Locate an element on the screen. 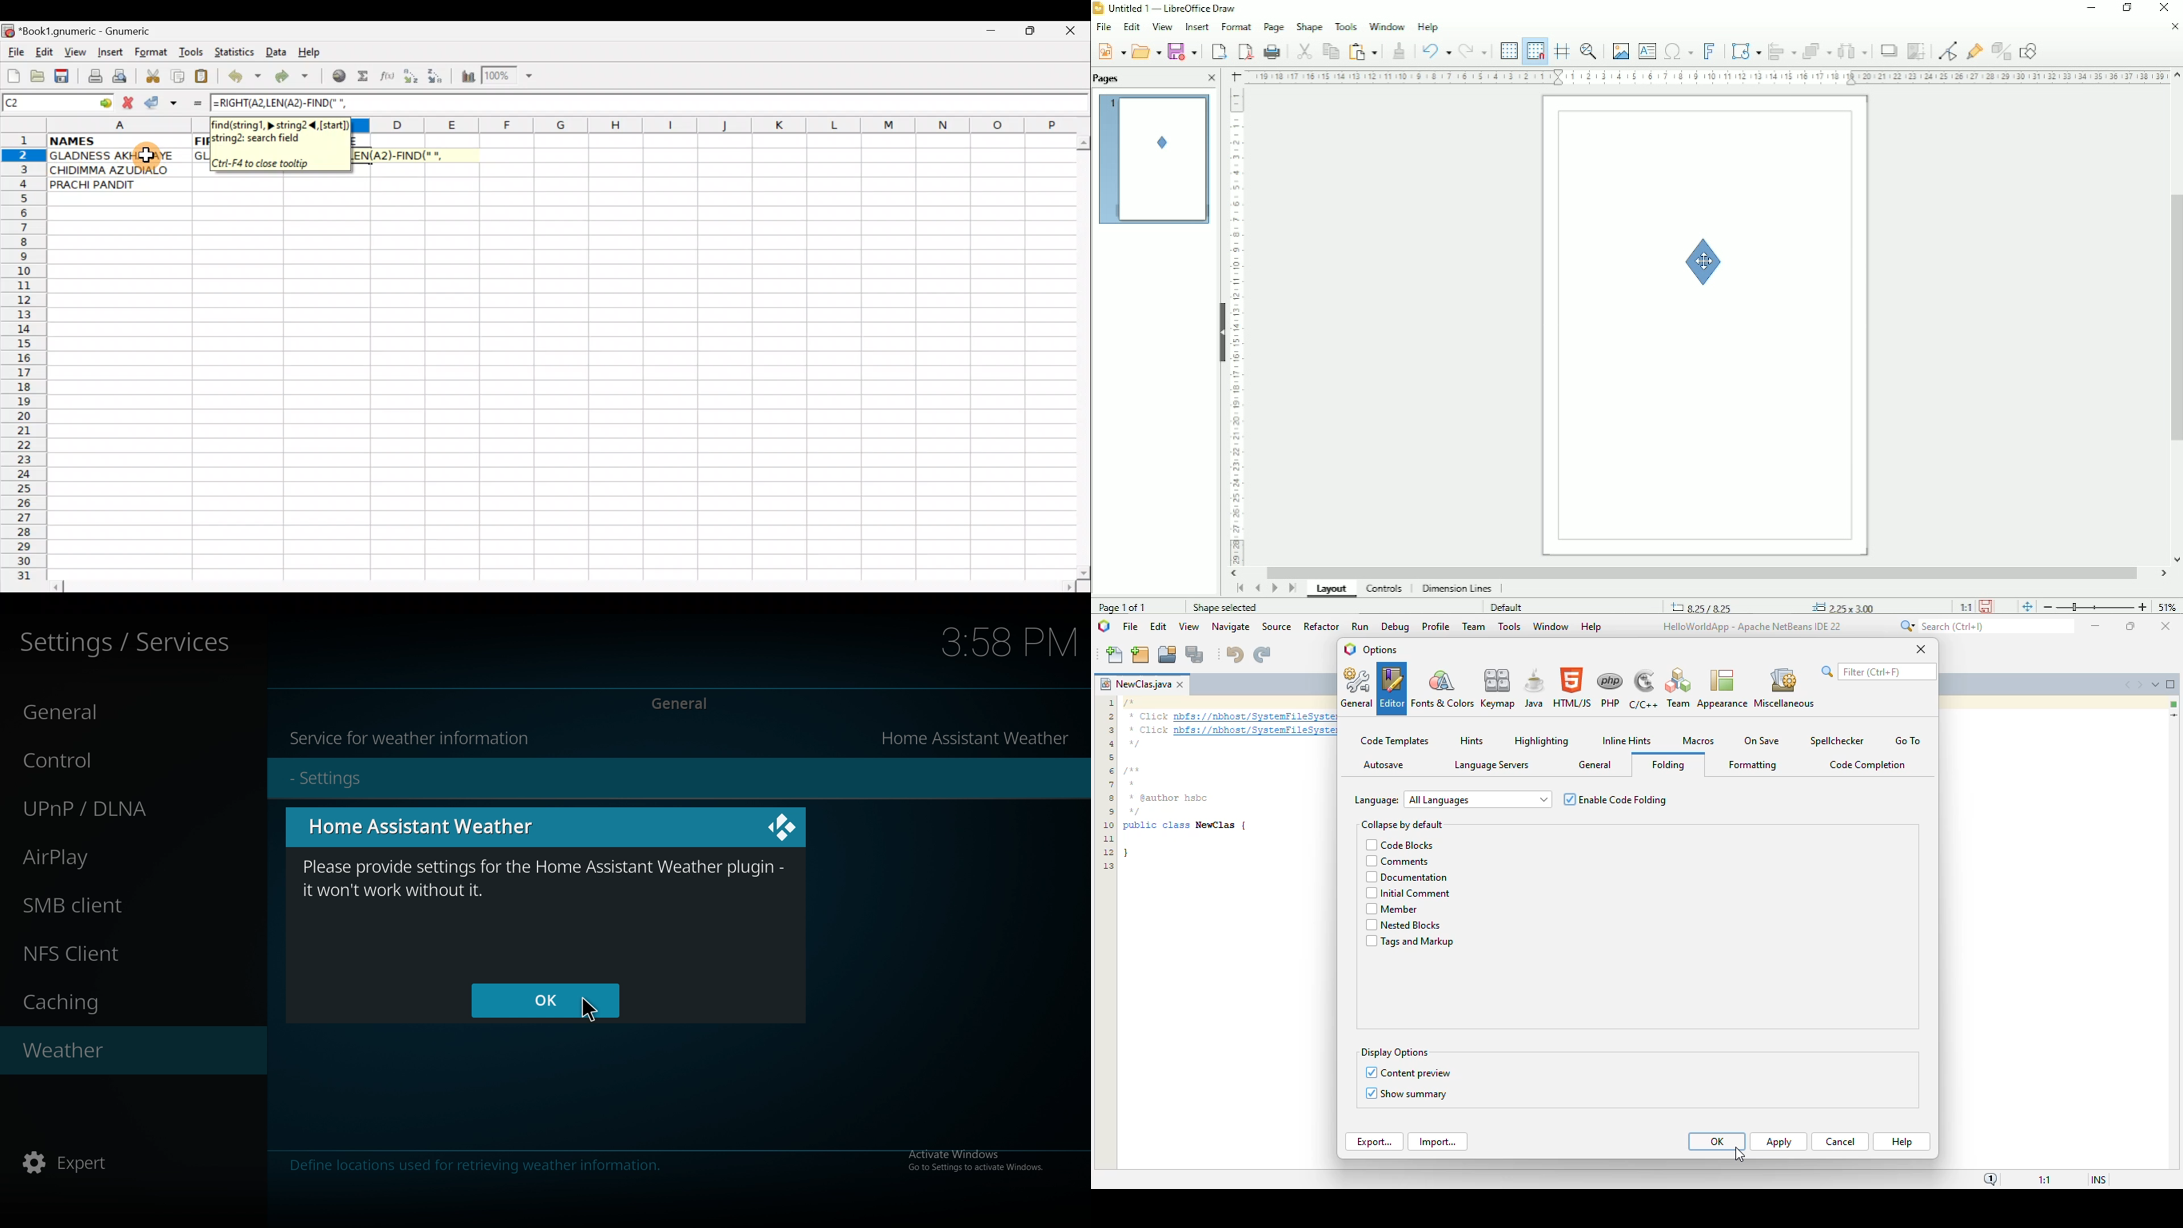 This screenshot has width=2184, height=1232. code templates is located at coordinates (1396, 740).